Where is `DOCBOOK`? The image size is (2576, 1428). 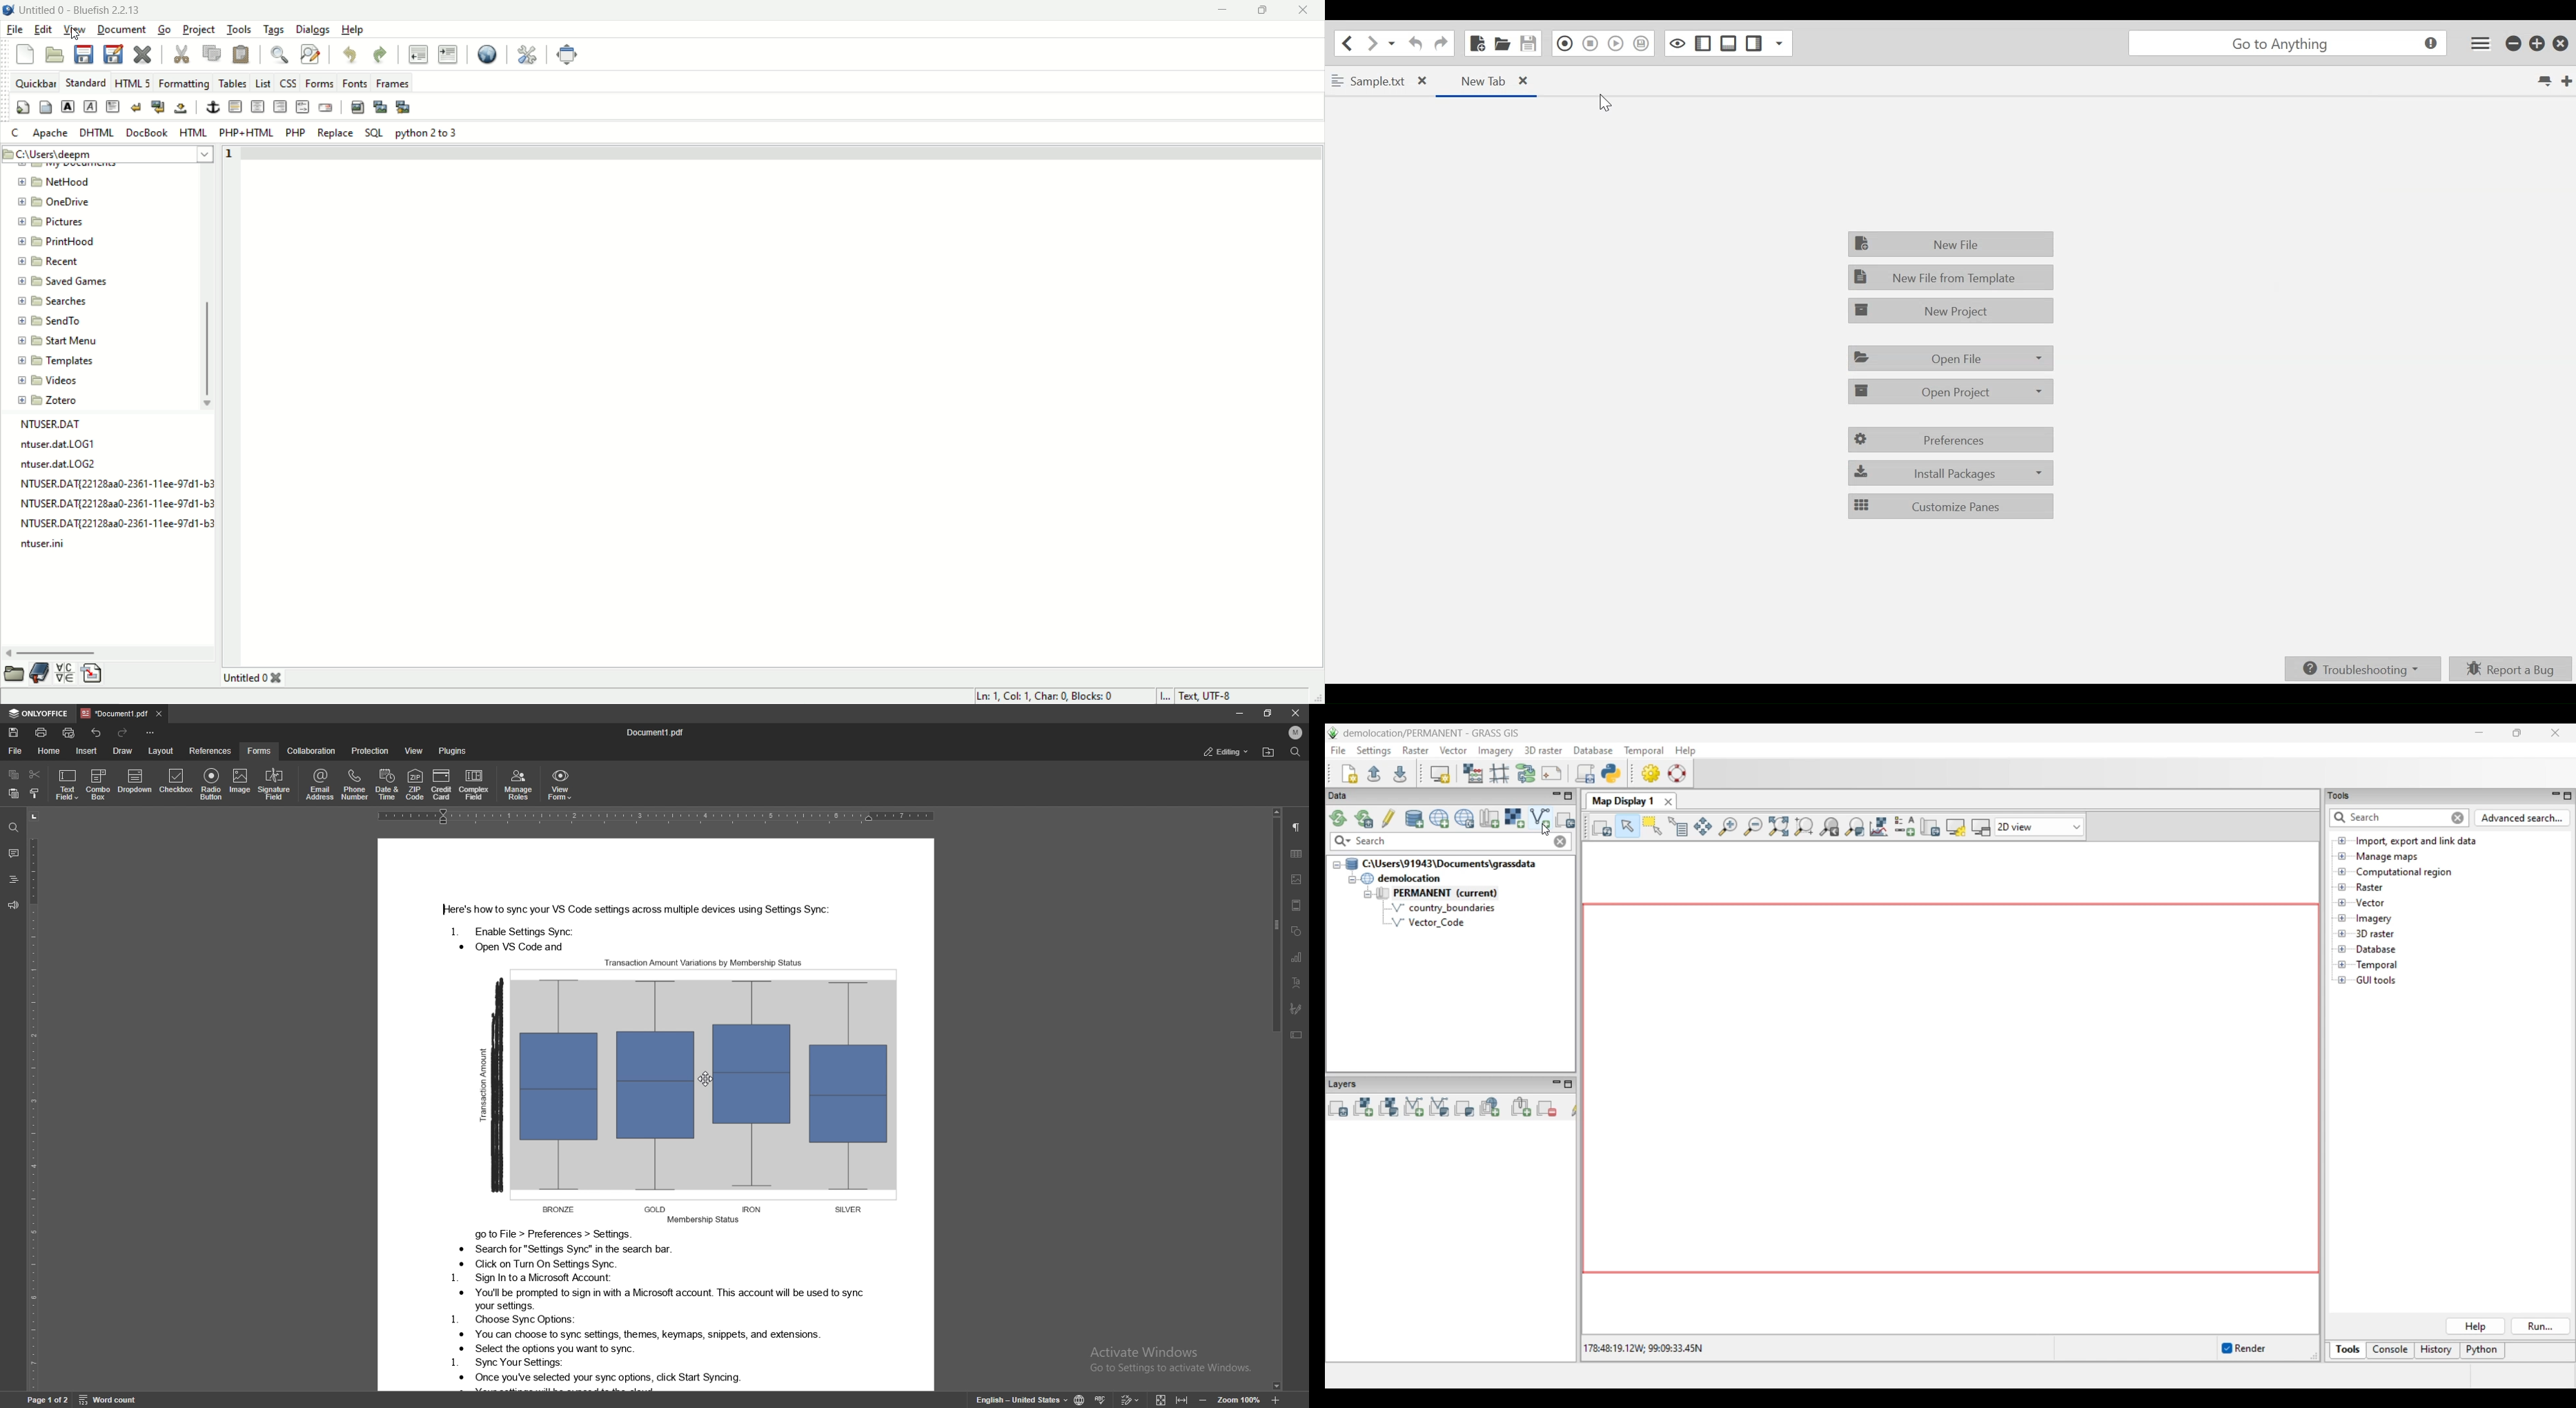 DOCBOOK is located at coordinates (148, 135).